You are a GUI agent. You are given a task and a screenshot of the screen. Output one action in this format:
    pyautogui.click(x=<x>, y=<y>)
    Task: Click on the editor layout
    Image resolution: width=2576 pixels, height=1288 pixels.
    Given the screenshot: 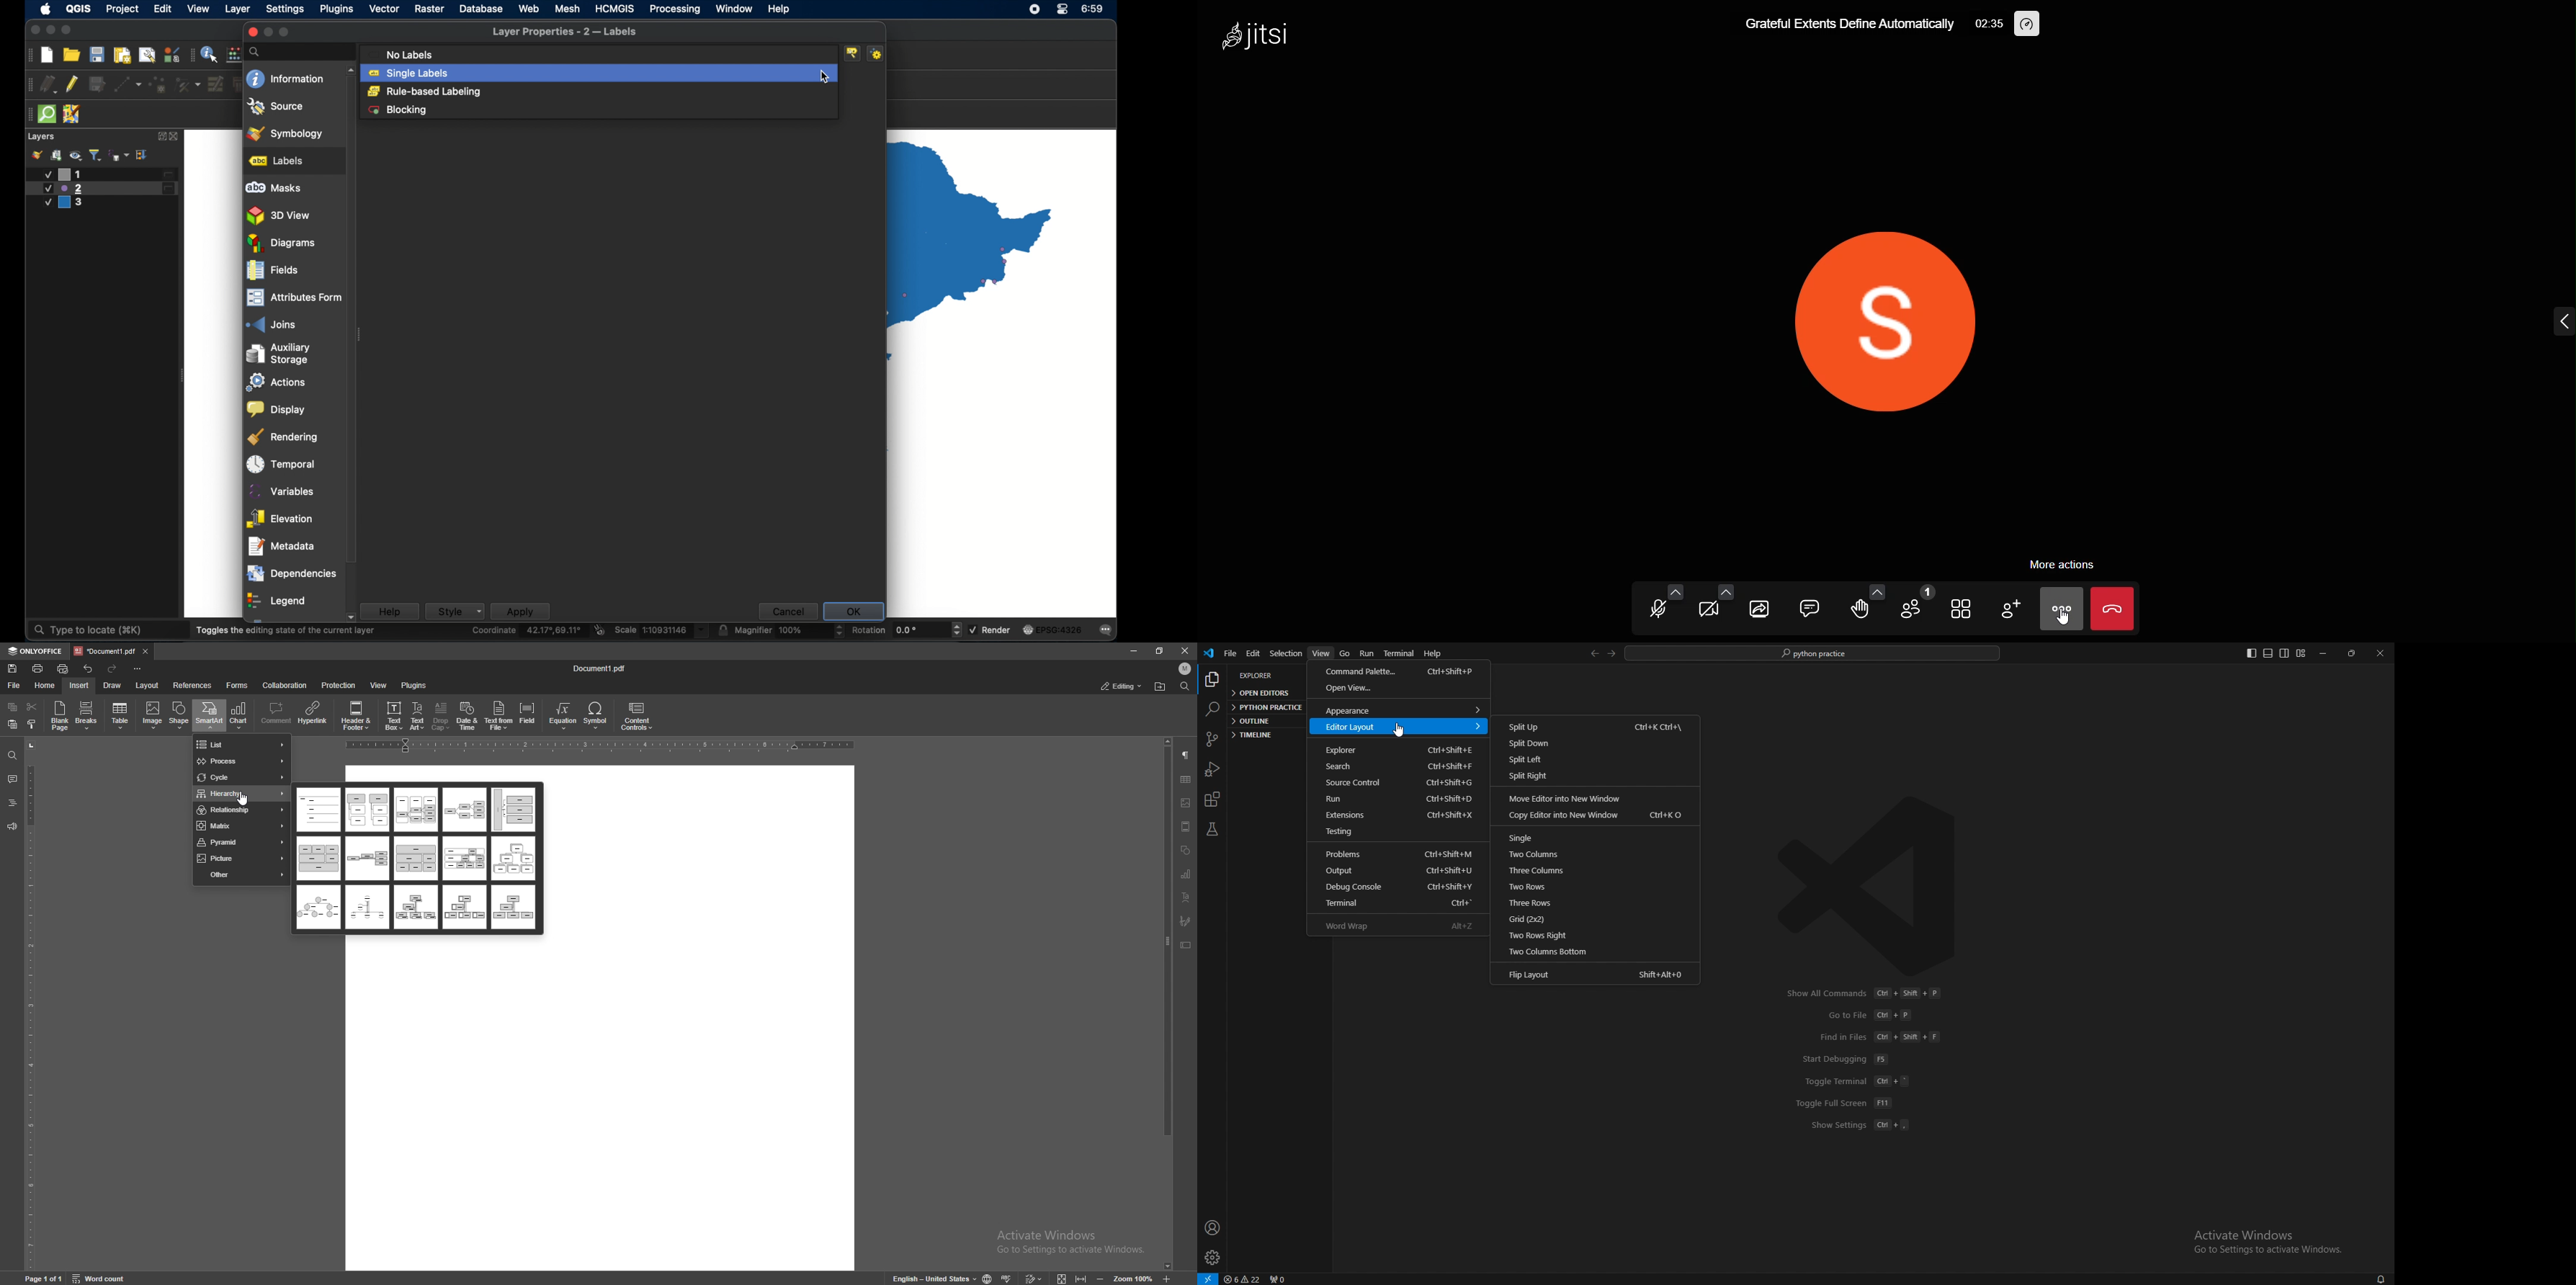 What is the action you would take?
    pyautogui.click(x=1400, y=727)
    